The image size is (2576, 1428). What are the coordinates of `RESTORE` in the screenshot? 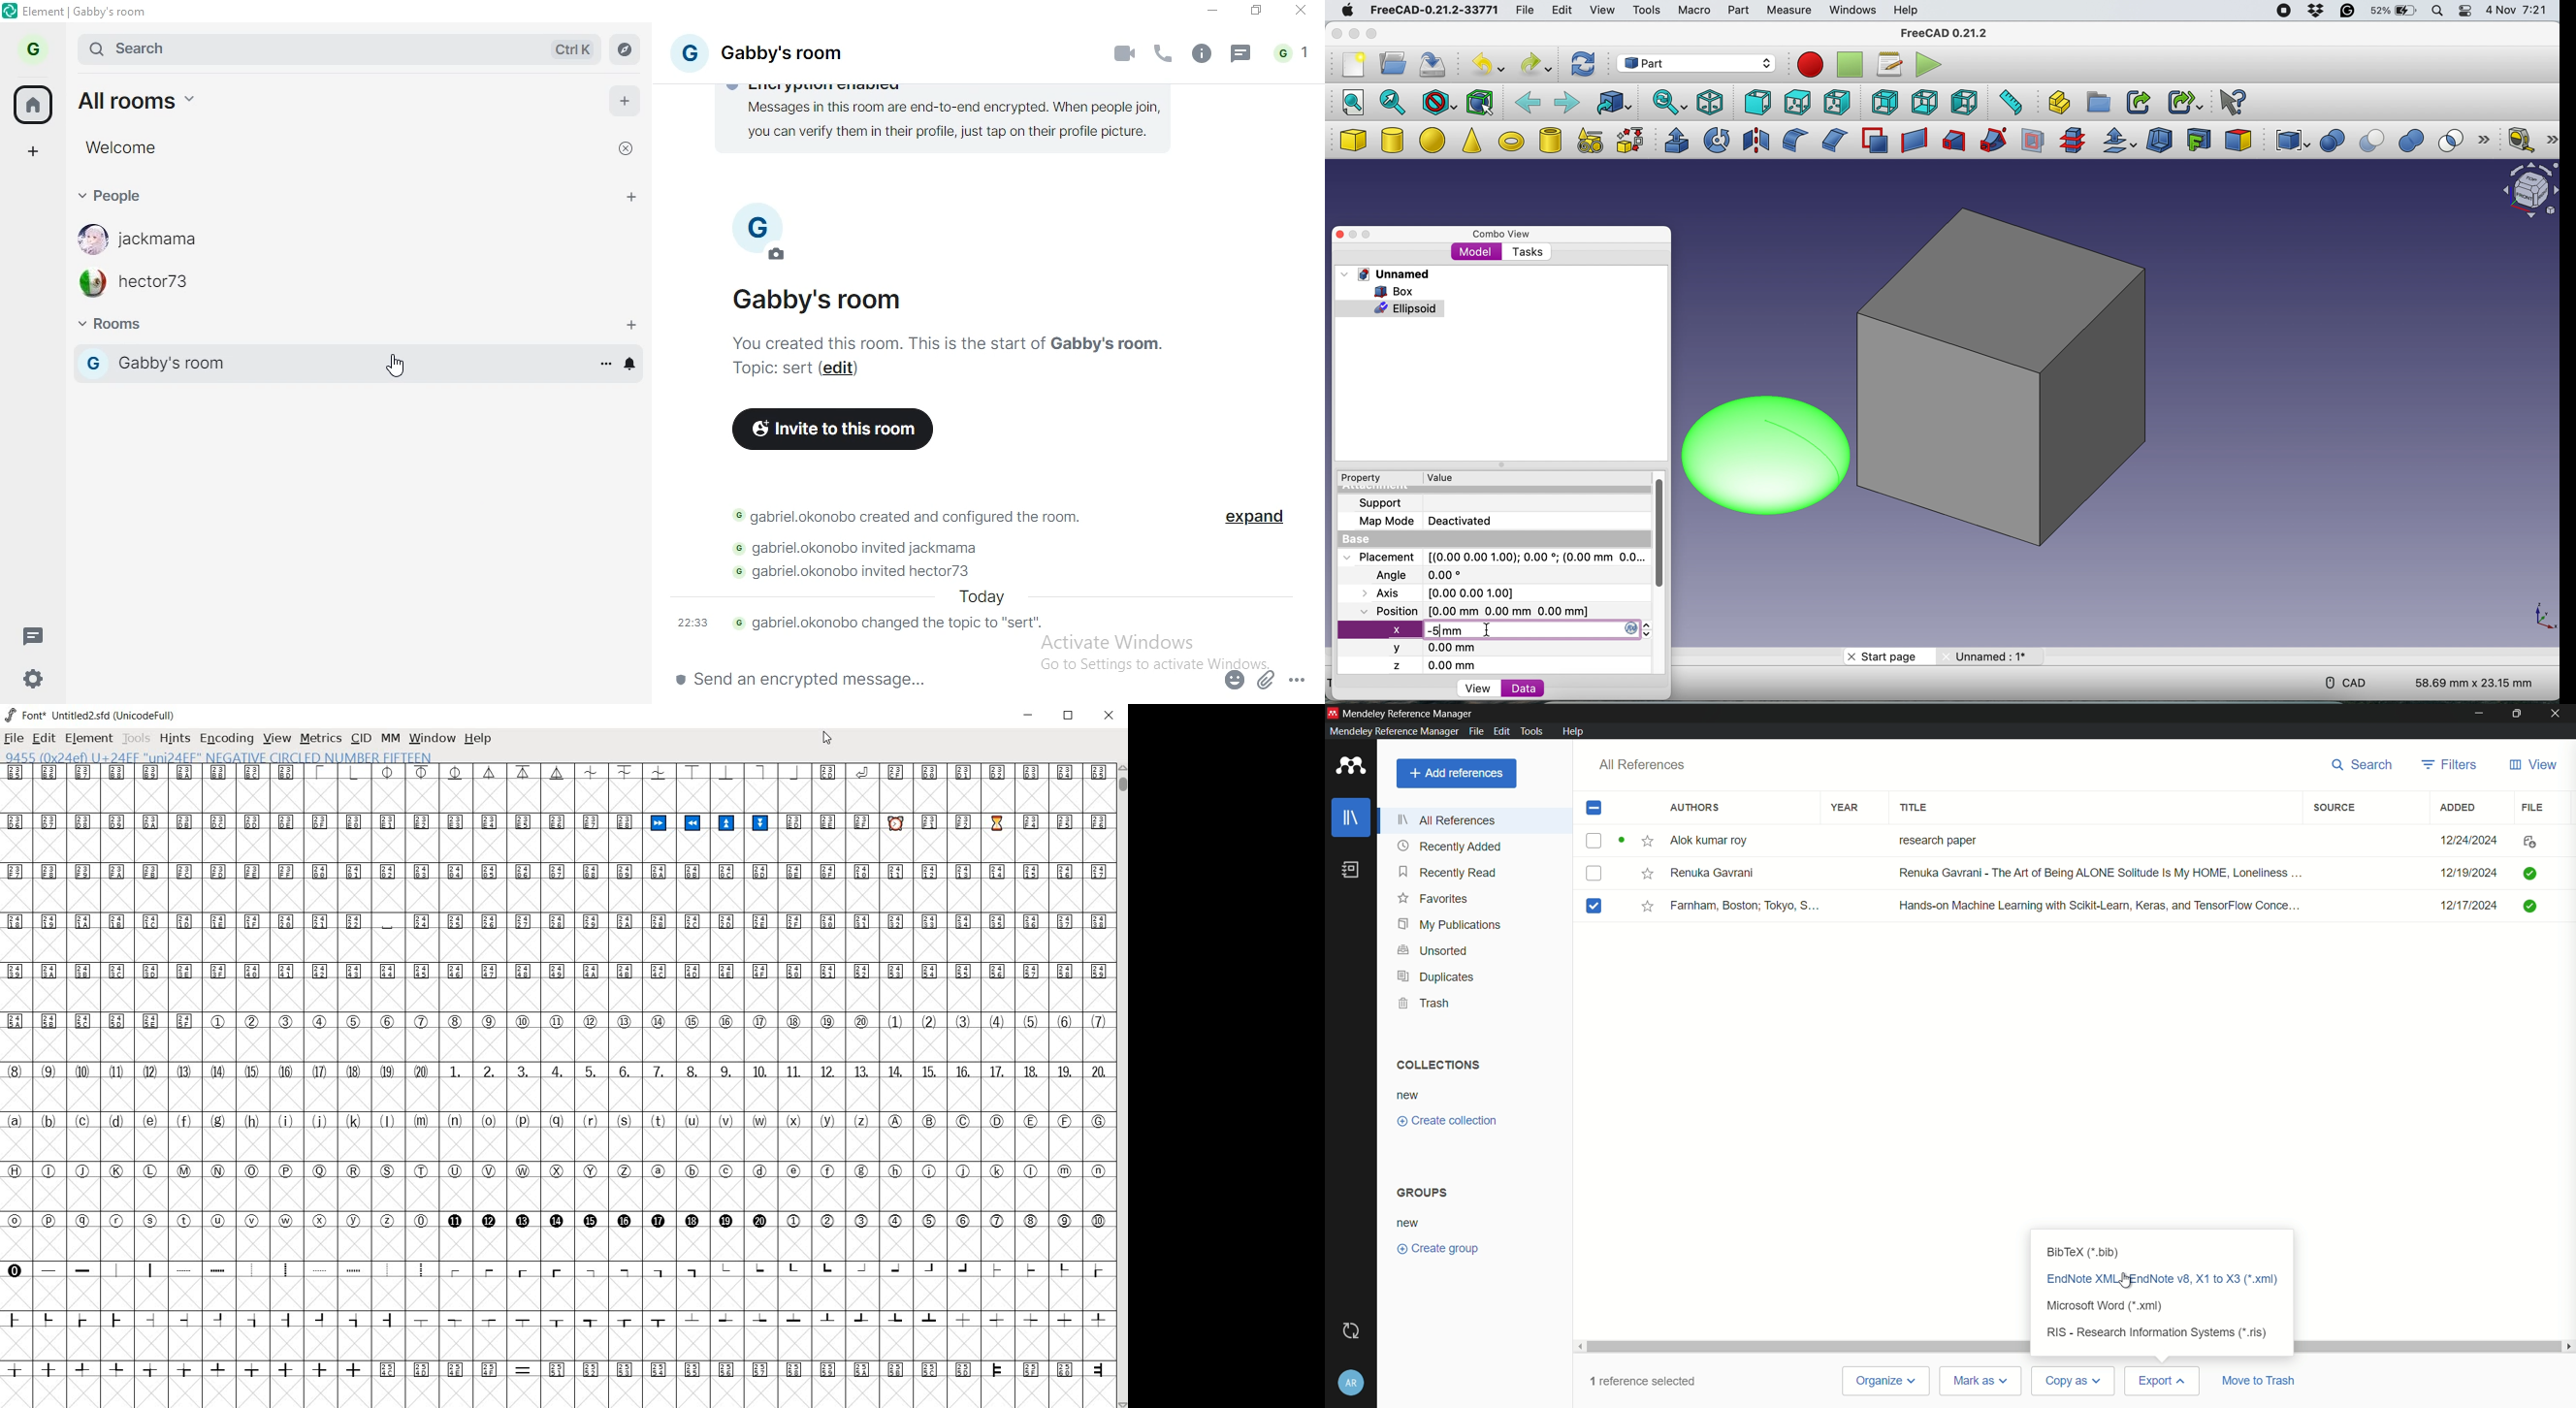 It's located at (1069, 716).